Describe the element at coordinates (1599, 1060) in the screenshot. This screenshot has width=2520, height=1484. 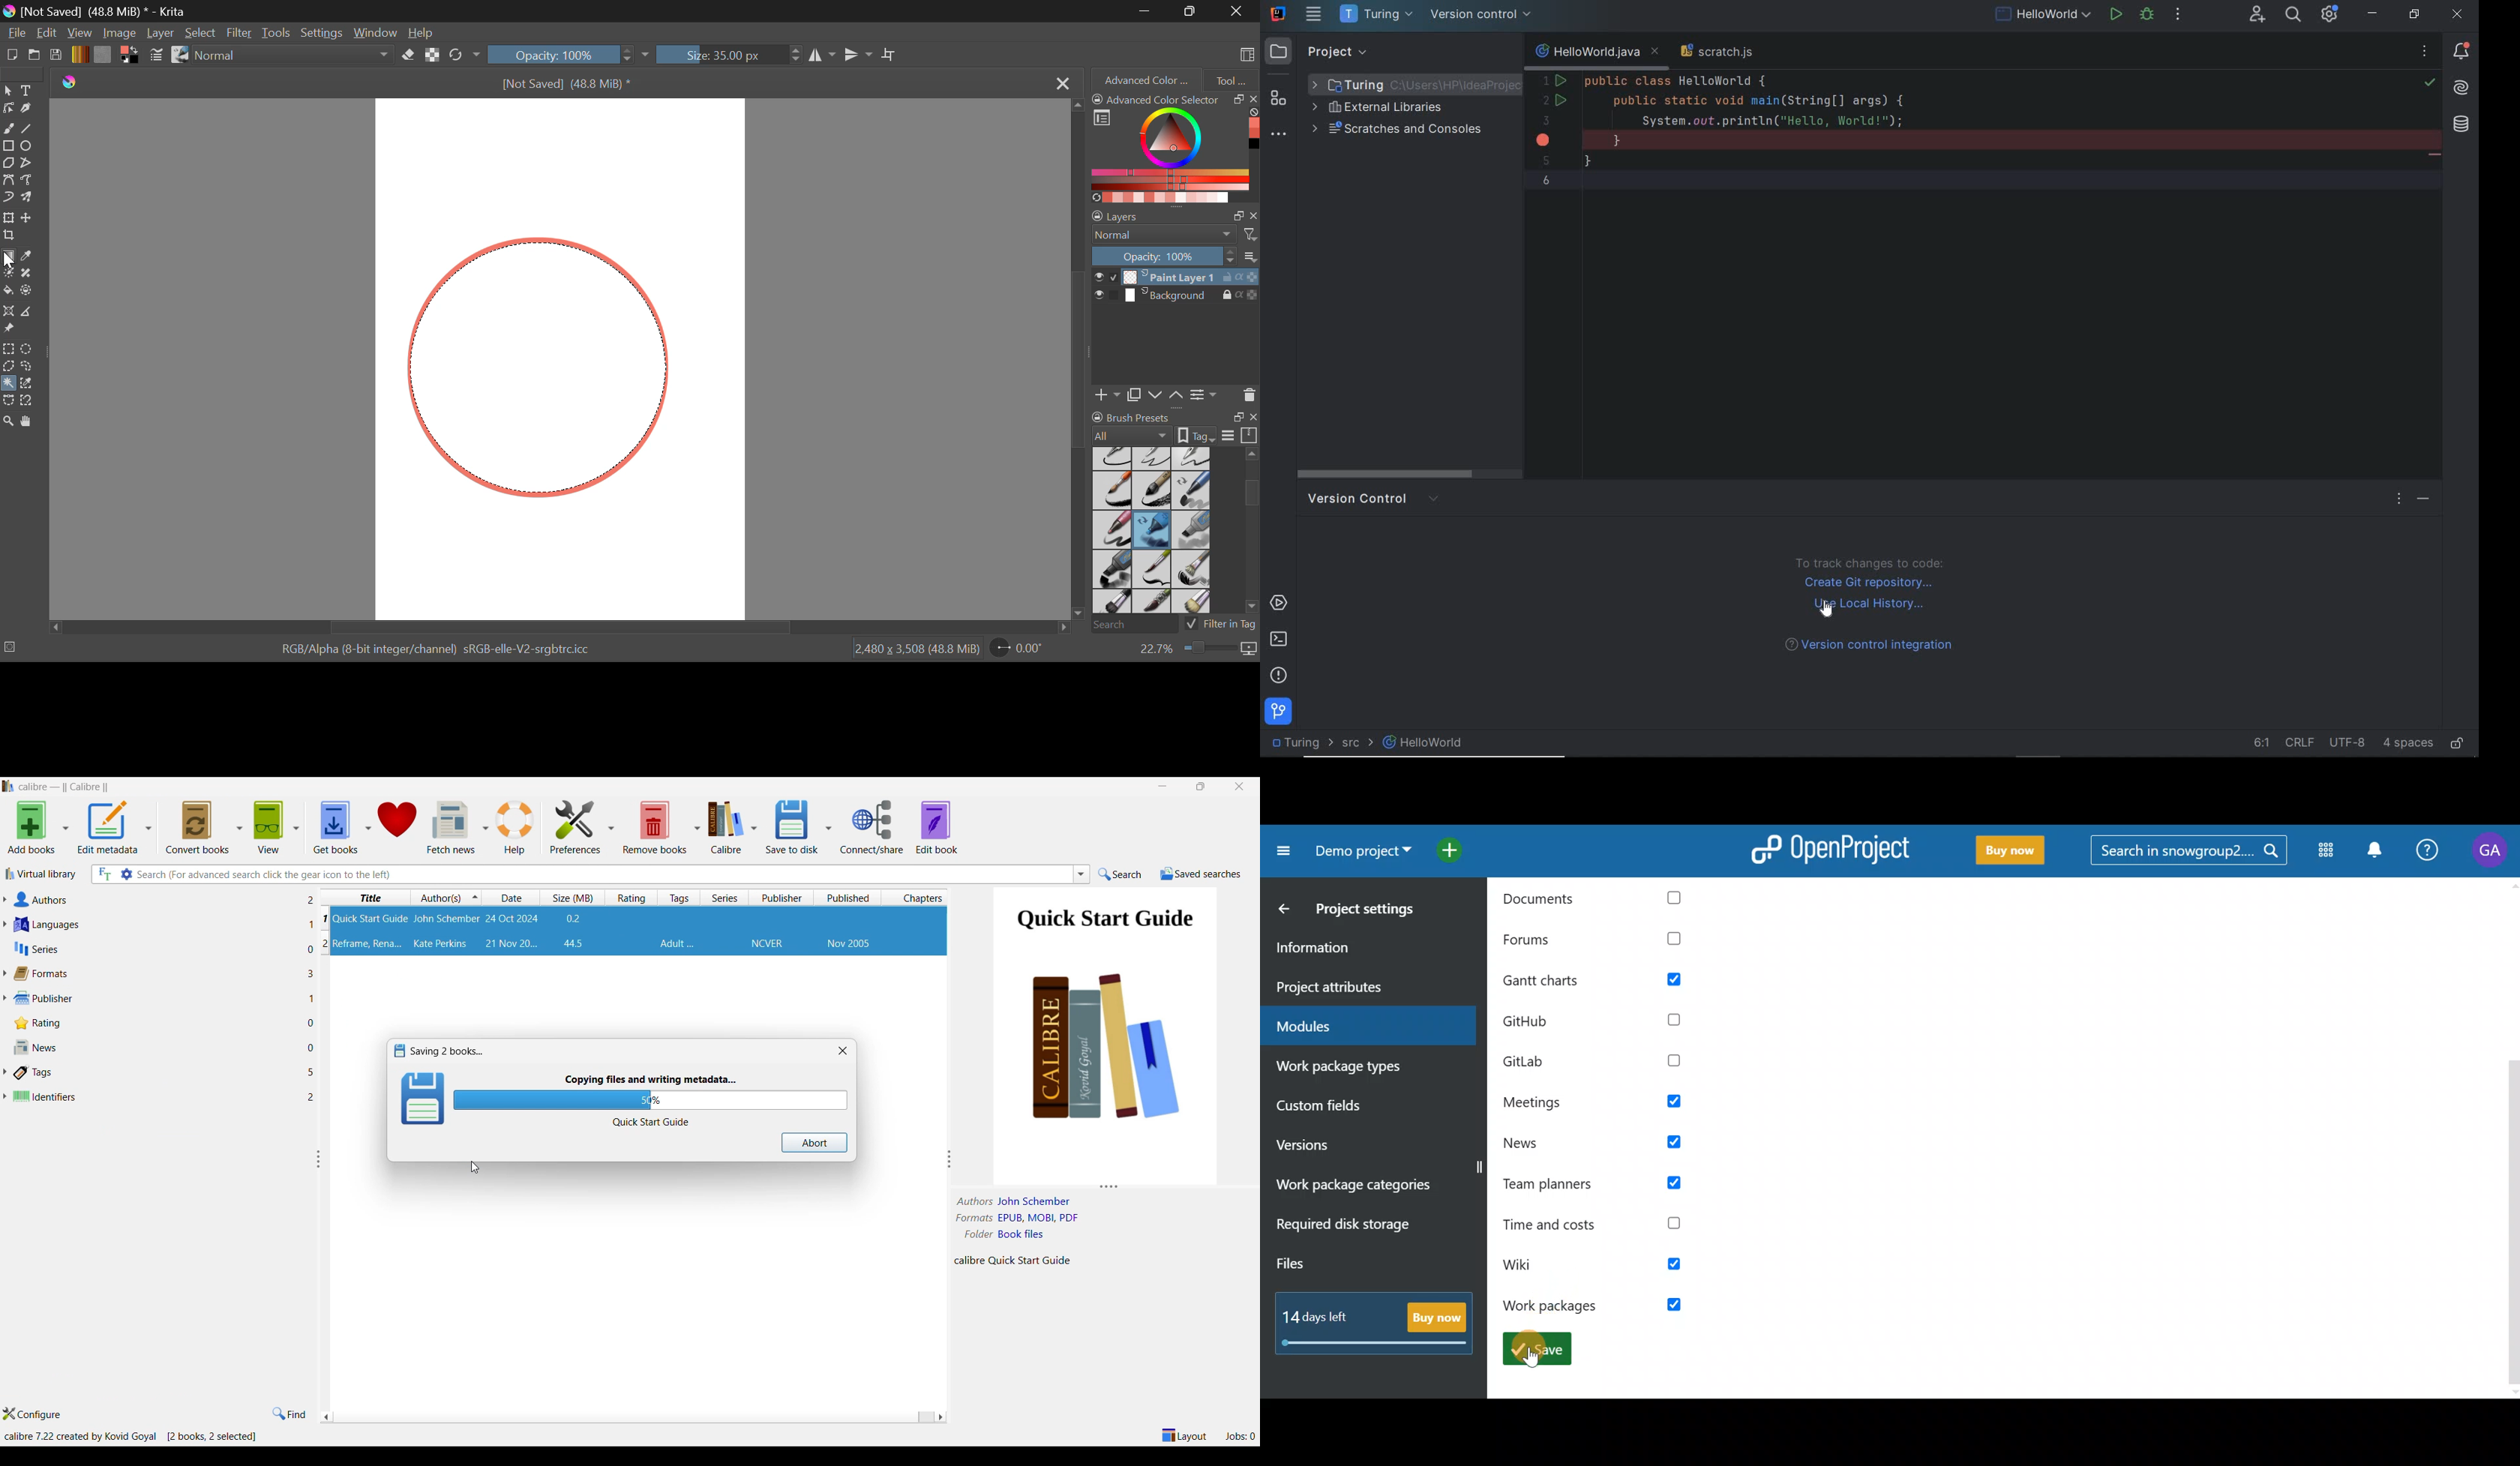
I see `GitLab` at that location.